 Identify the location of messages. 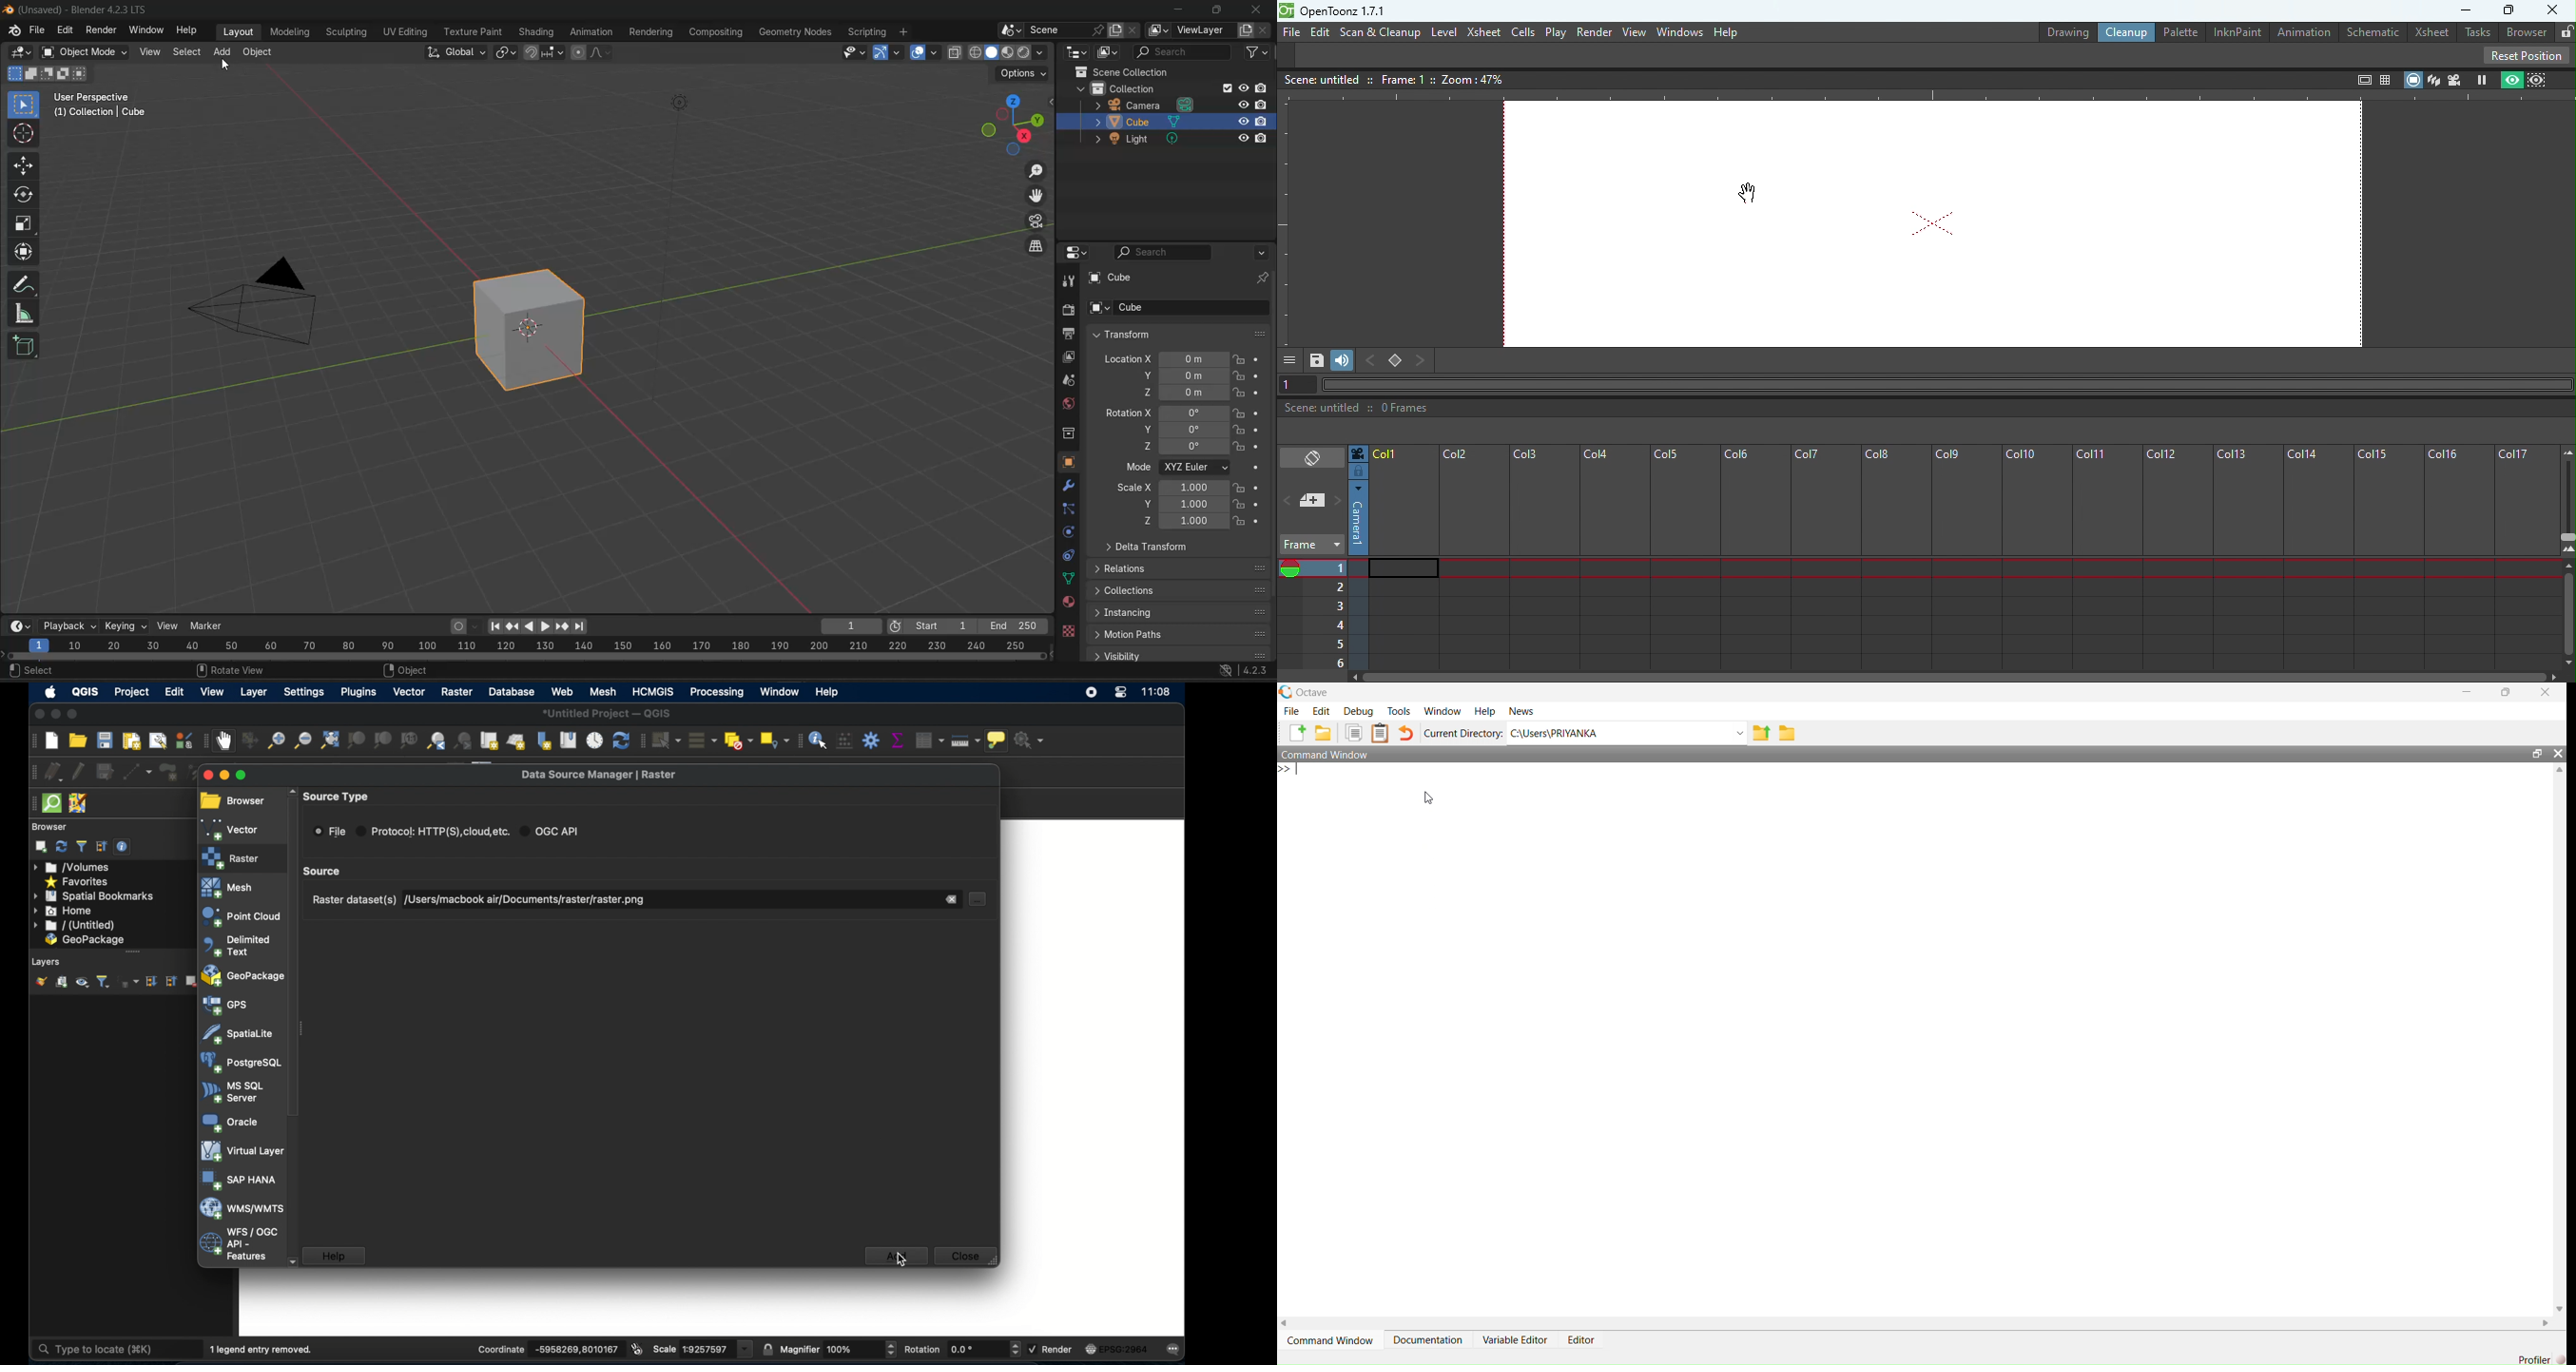
(1177, 1349).